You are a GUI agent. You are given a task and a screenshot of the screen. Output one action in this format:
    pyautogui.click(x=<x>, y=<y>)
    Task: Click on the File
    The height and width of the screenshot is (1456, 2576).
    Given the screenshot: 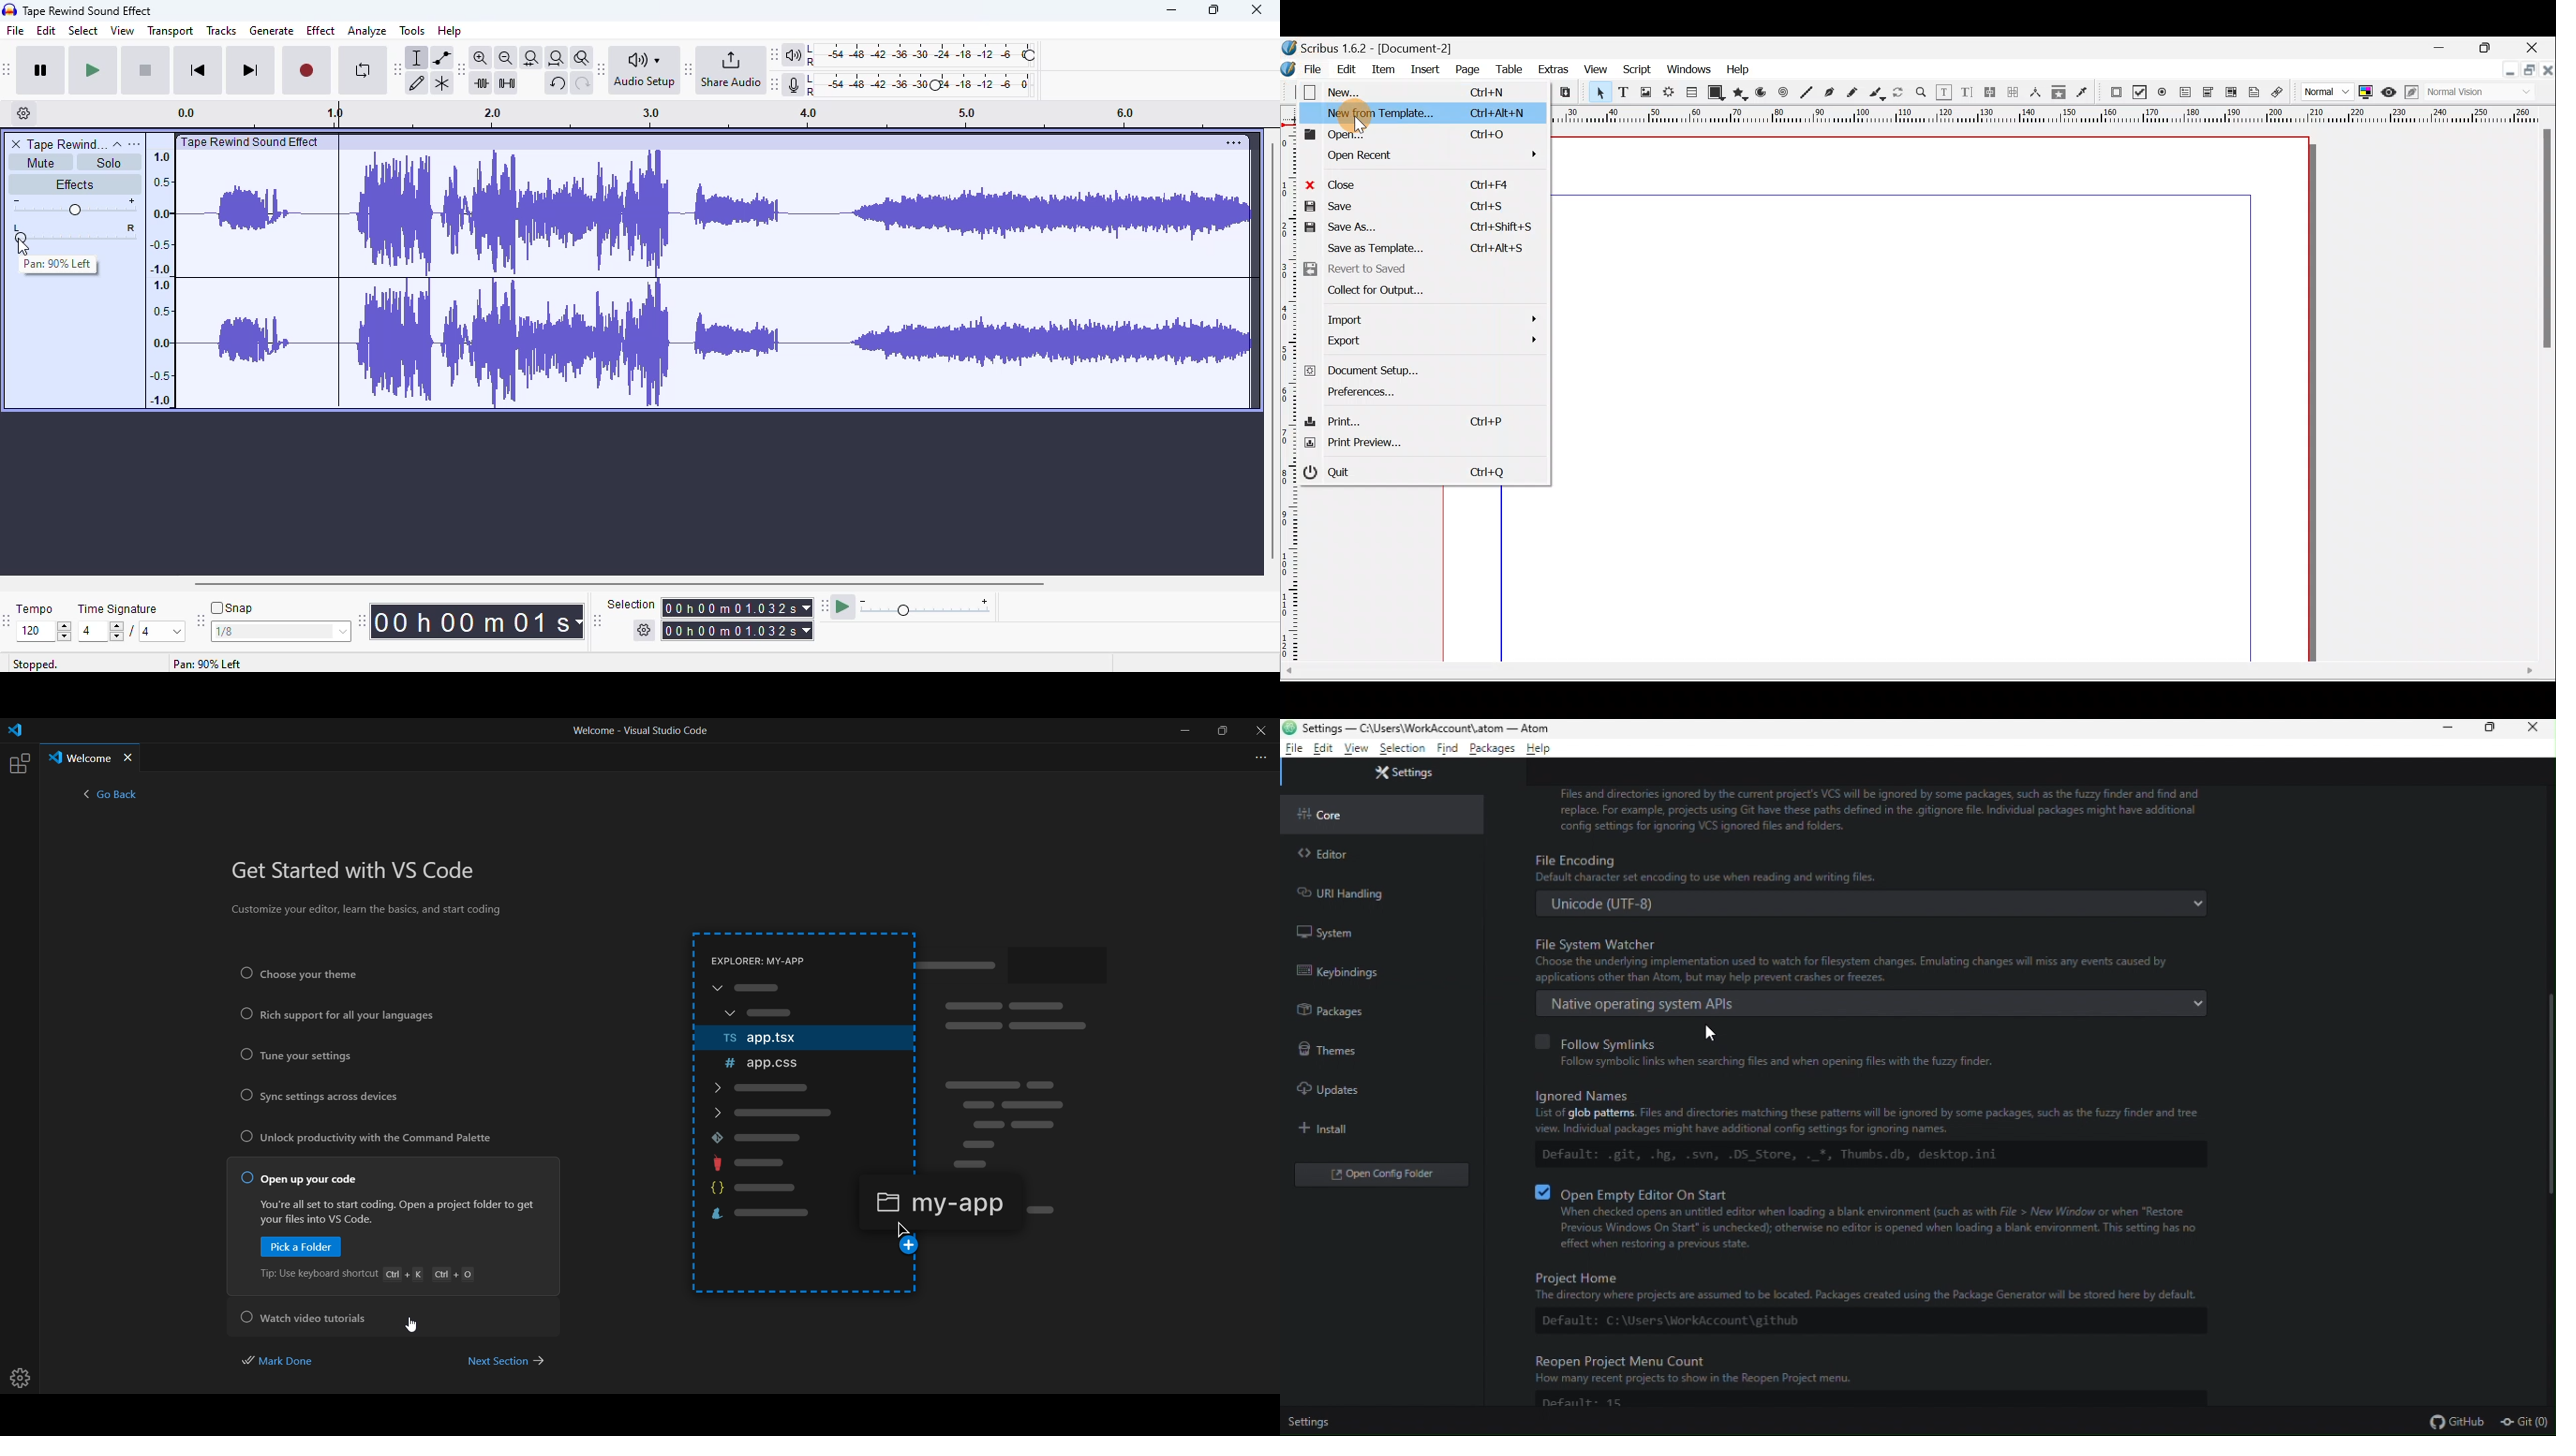 What is the action you would take?
    pyautogui.click(x=1303, y=68)
    